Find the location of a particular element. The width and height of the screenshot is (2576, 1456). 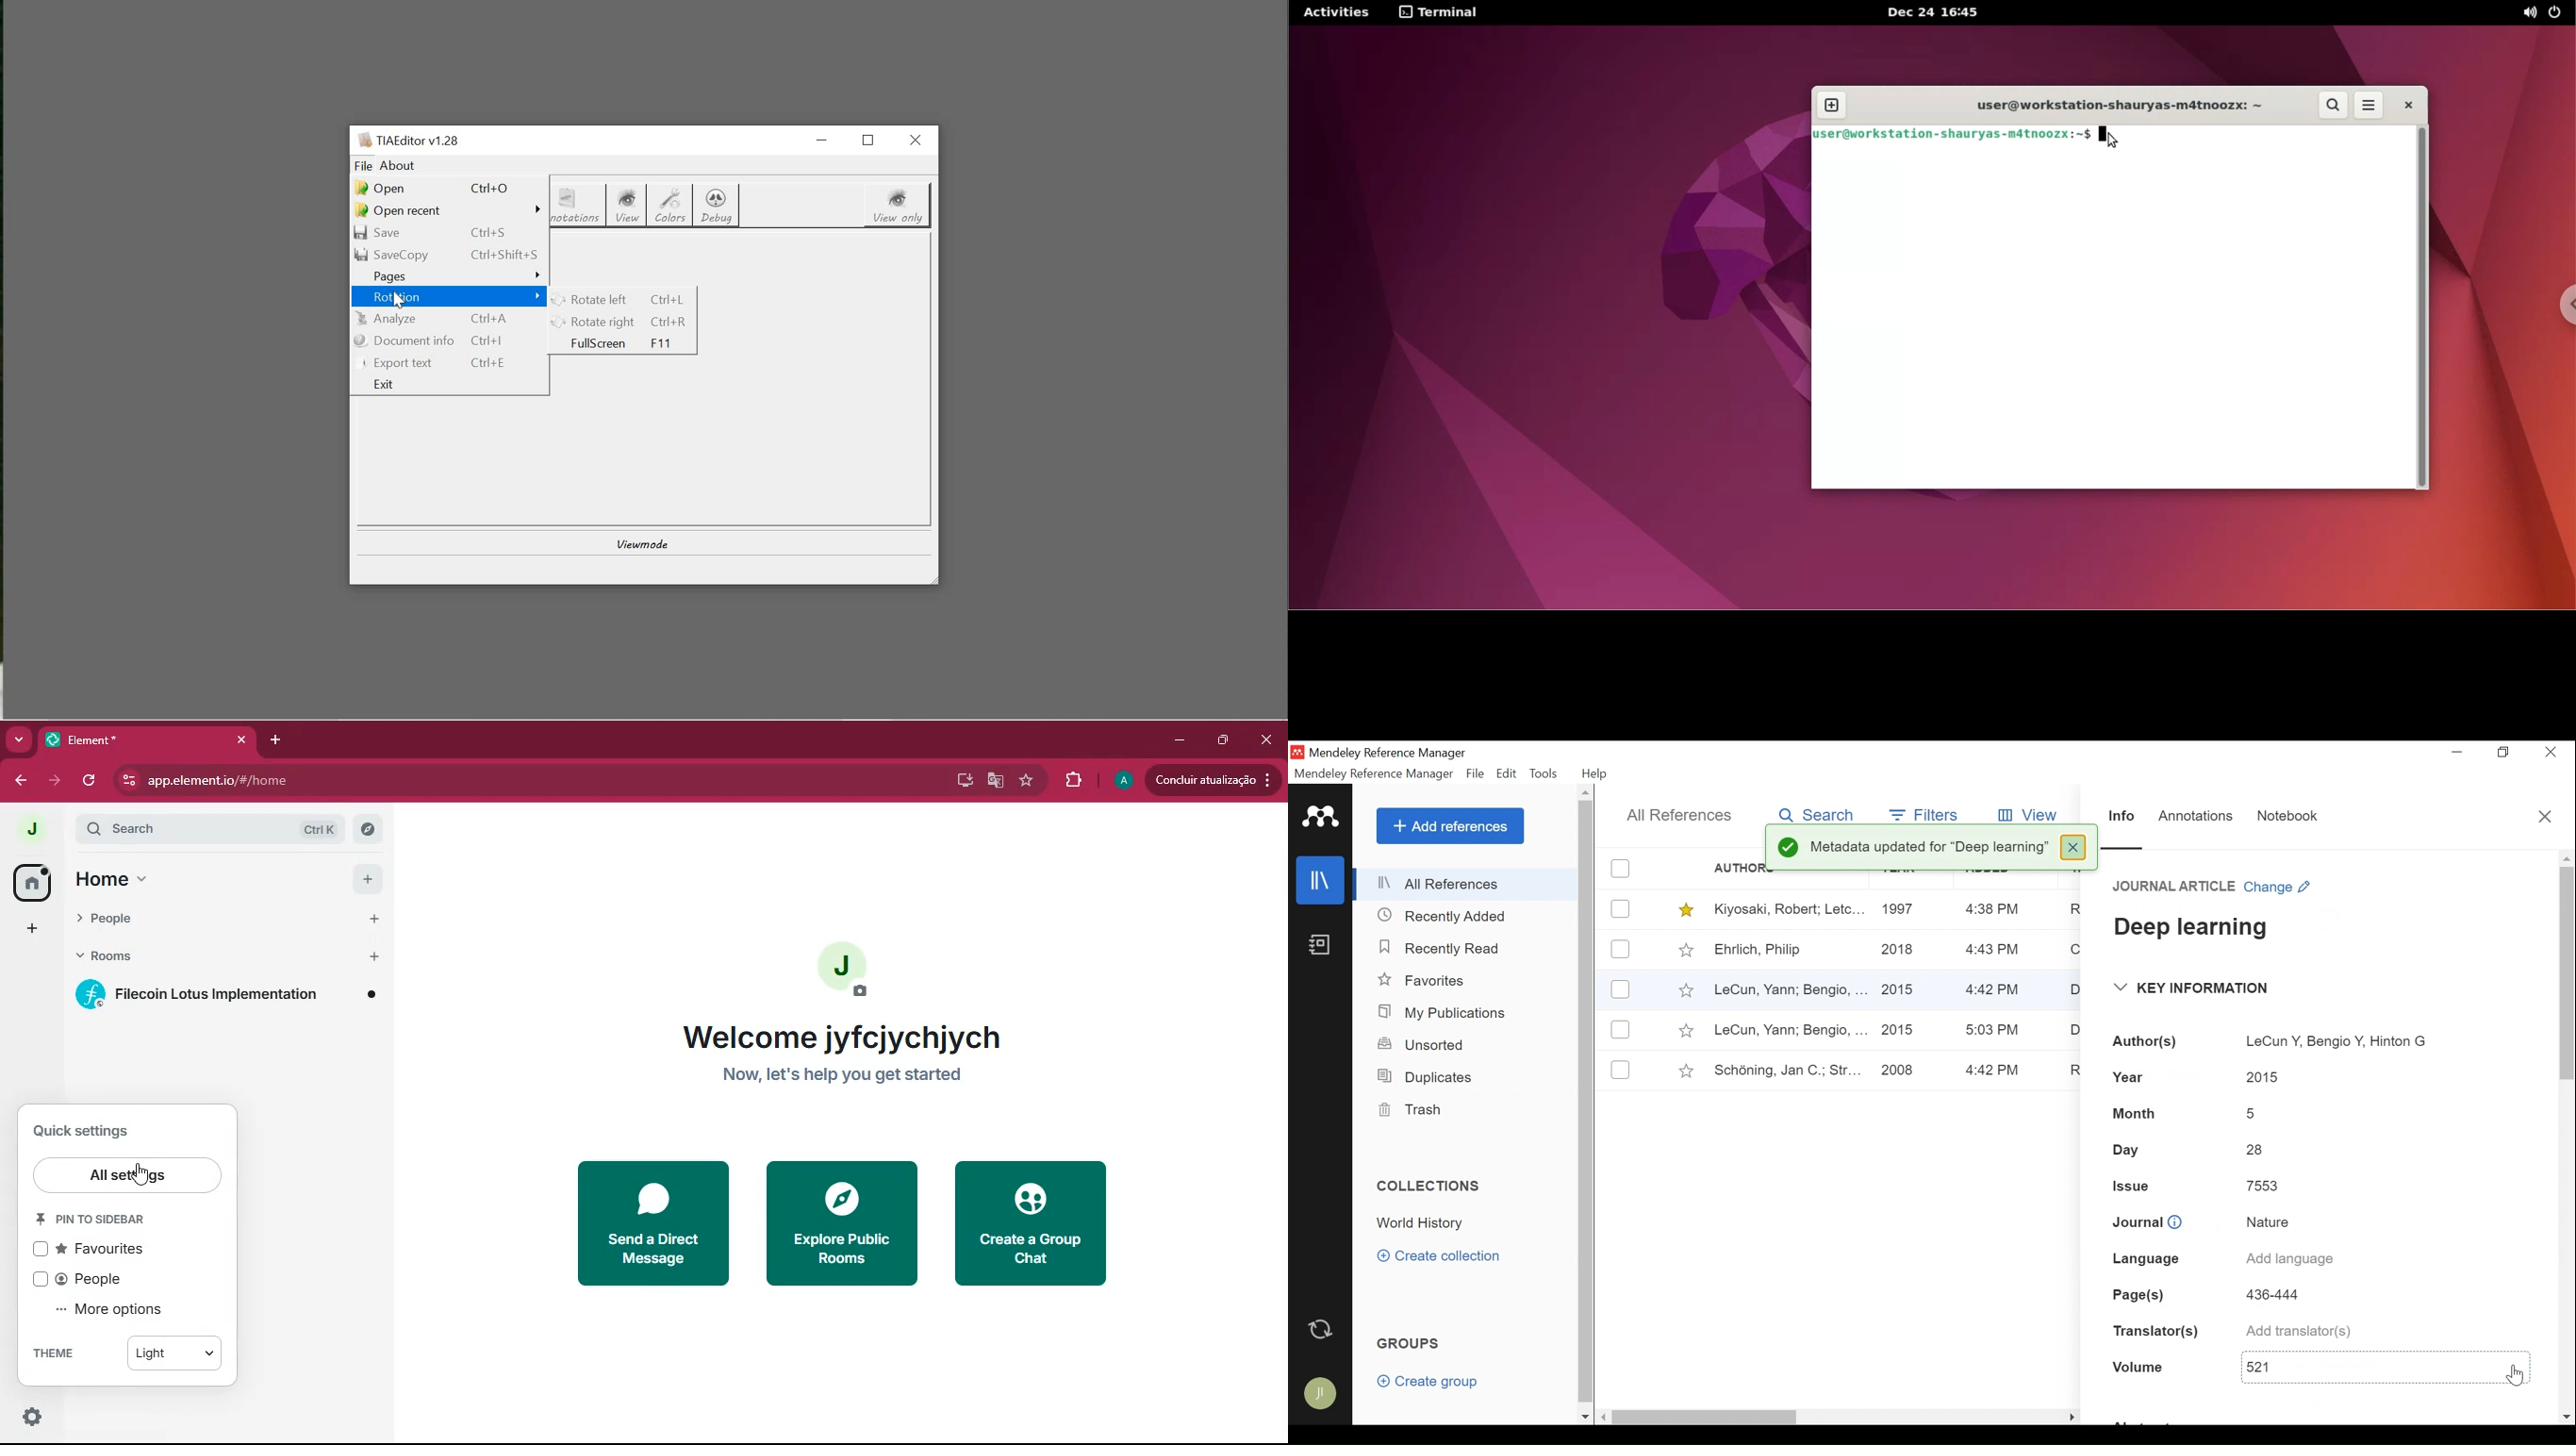

File is located at coordinates (1476, 774).